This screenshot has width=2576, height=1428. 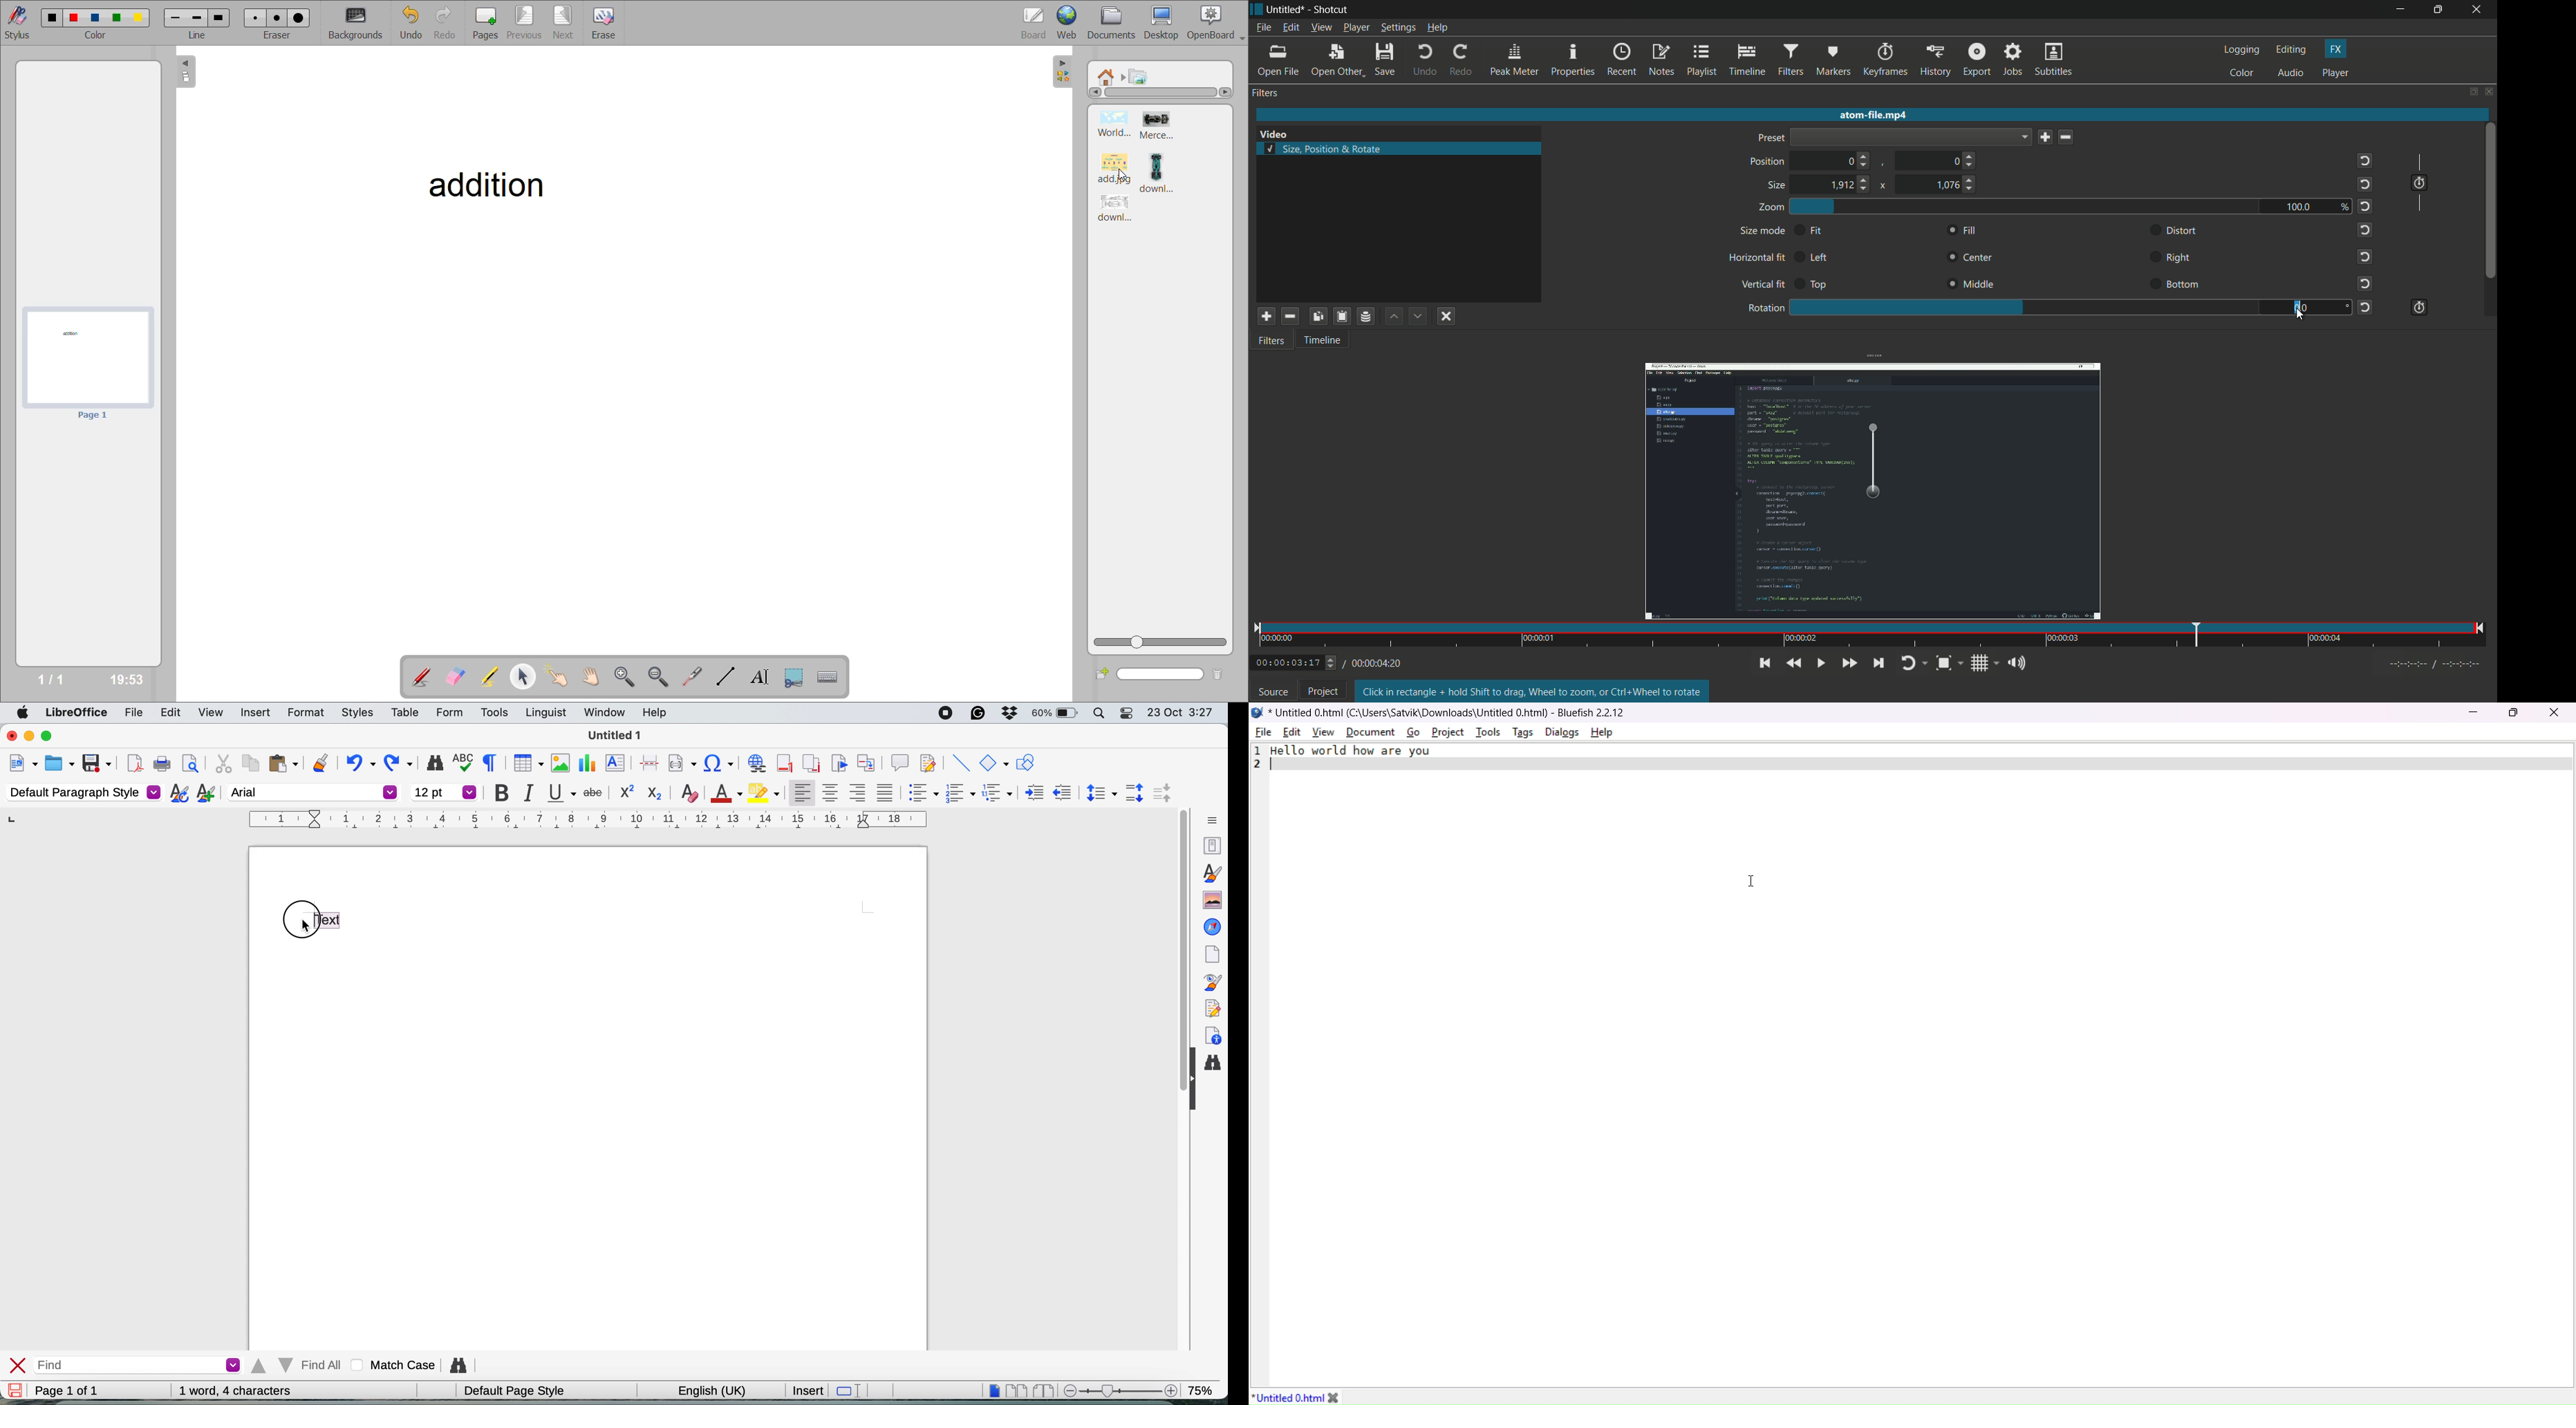 I want to click on zoom adjustment bar, so click(x=2026, y=206).